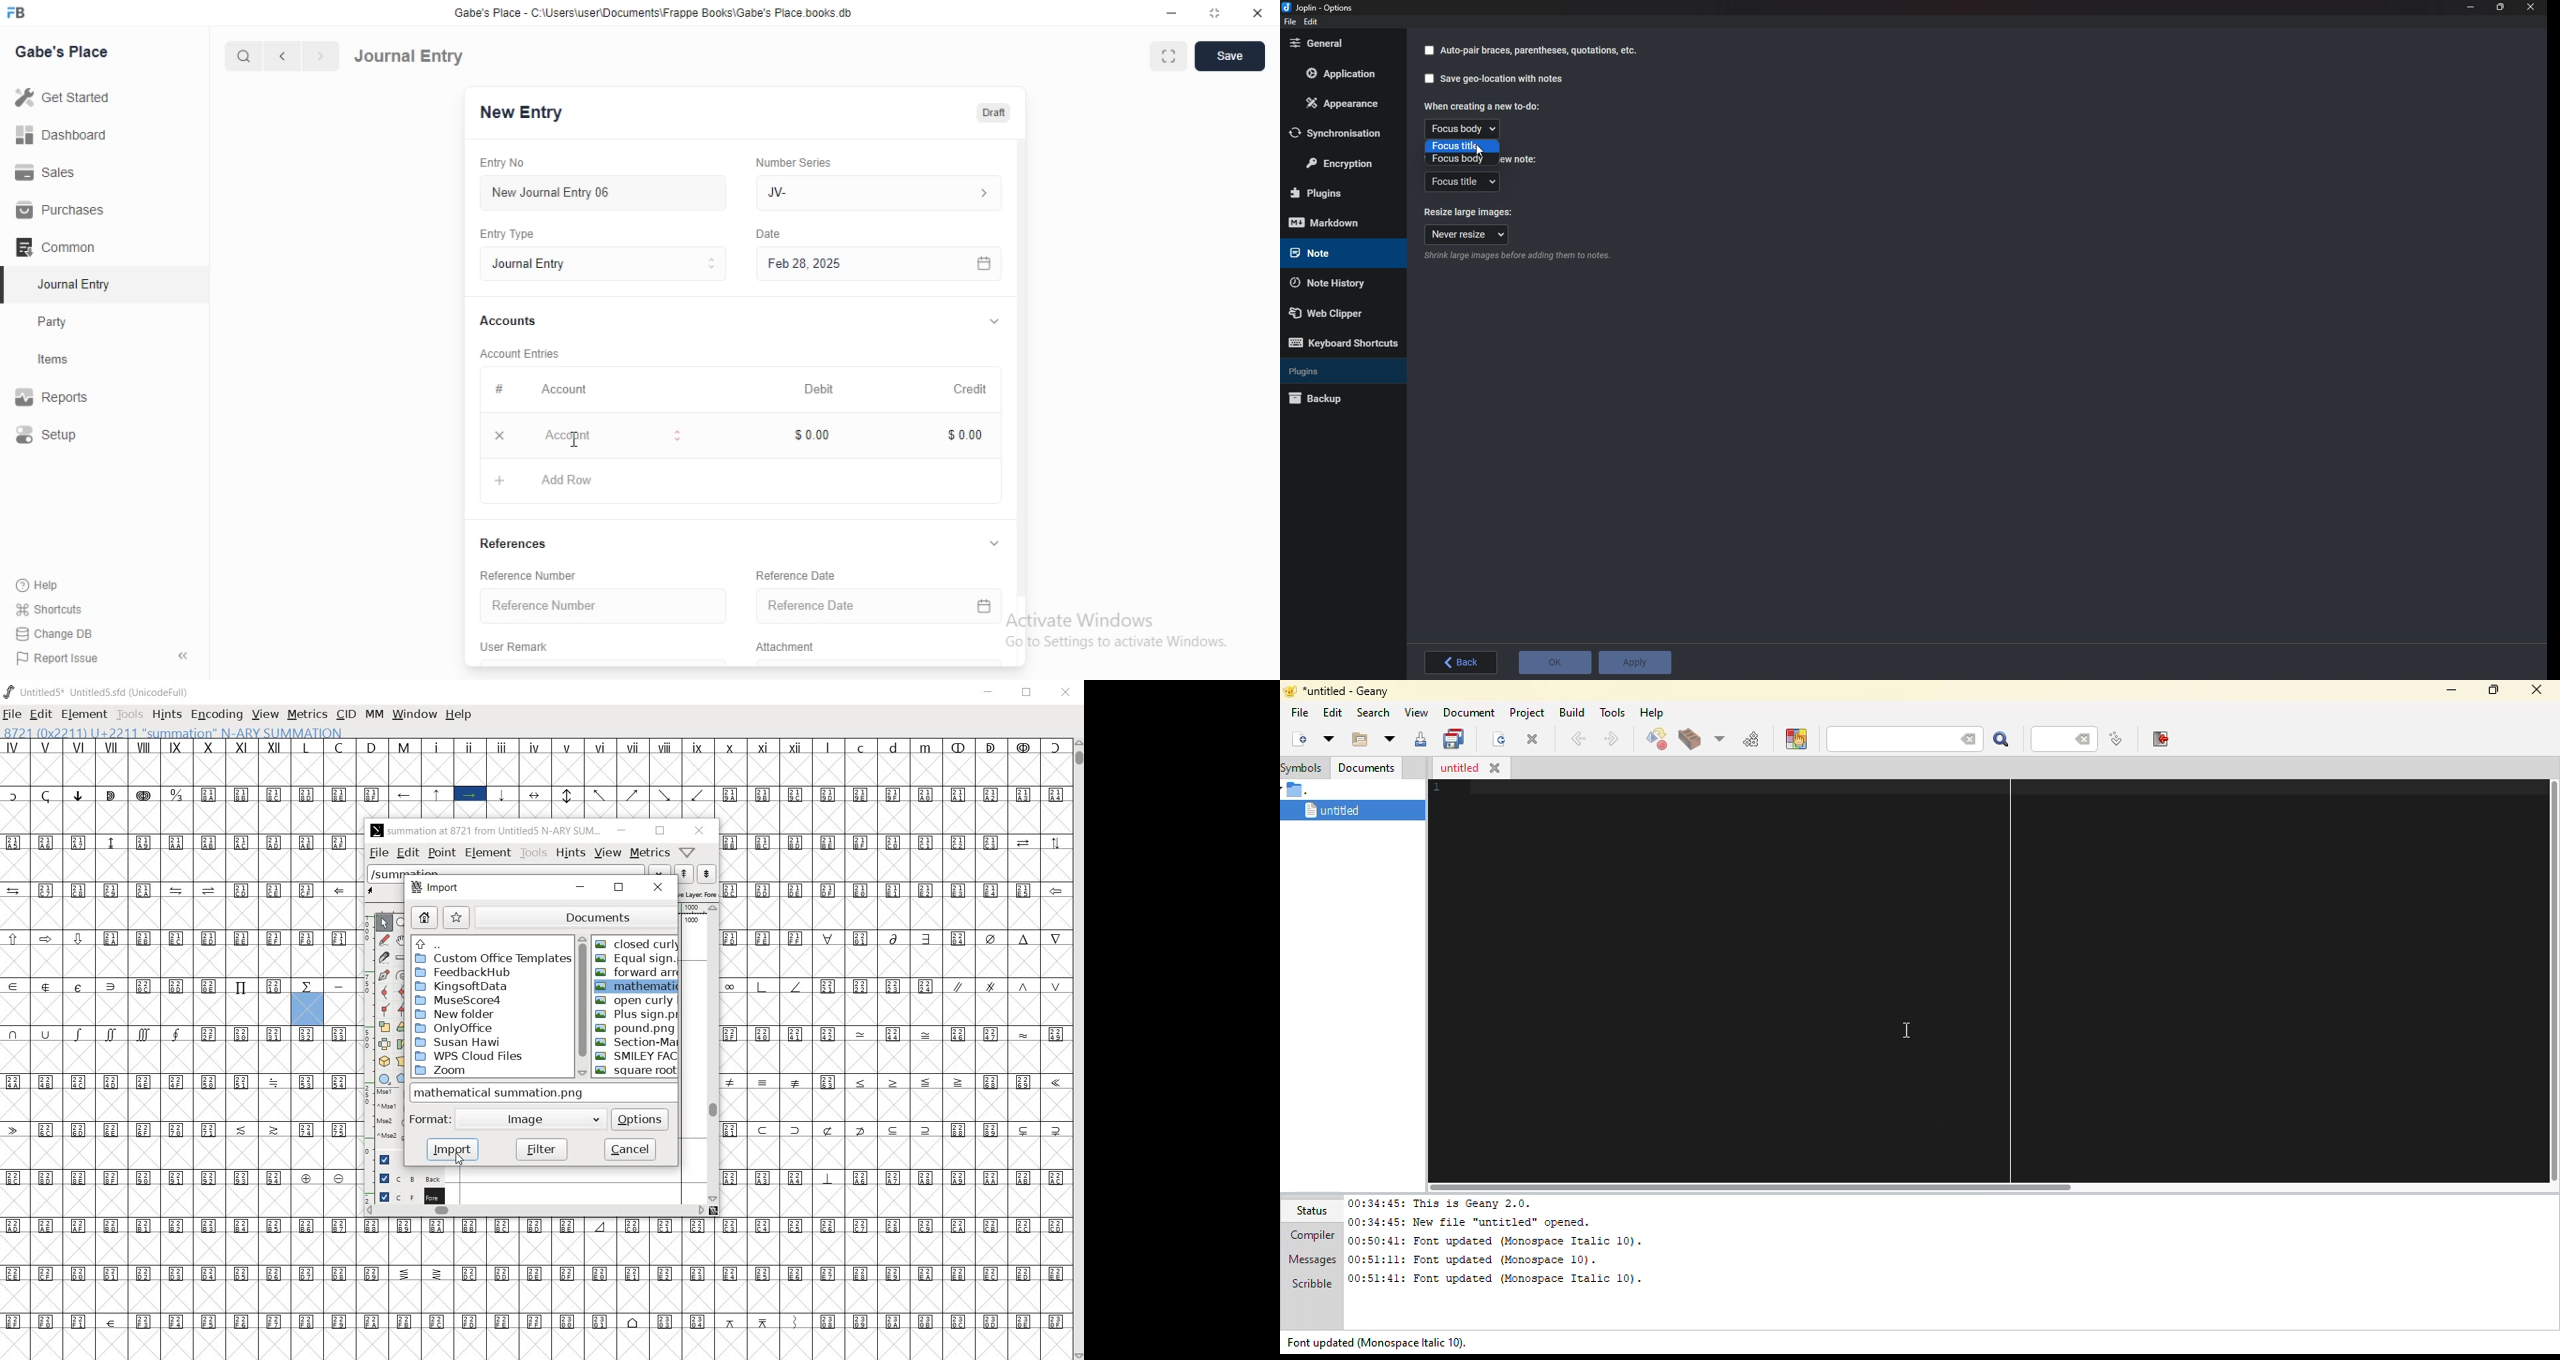 The image size is (2576, 1372). I want to click on ) Report Issue, so click(59, 659).